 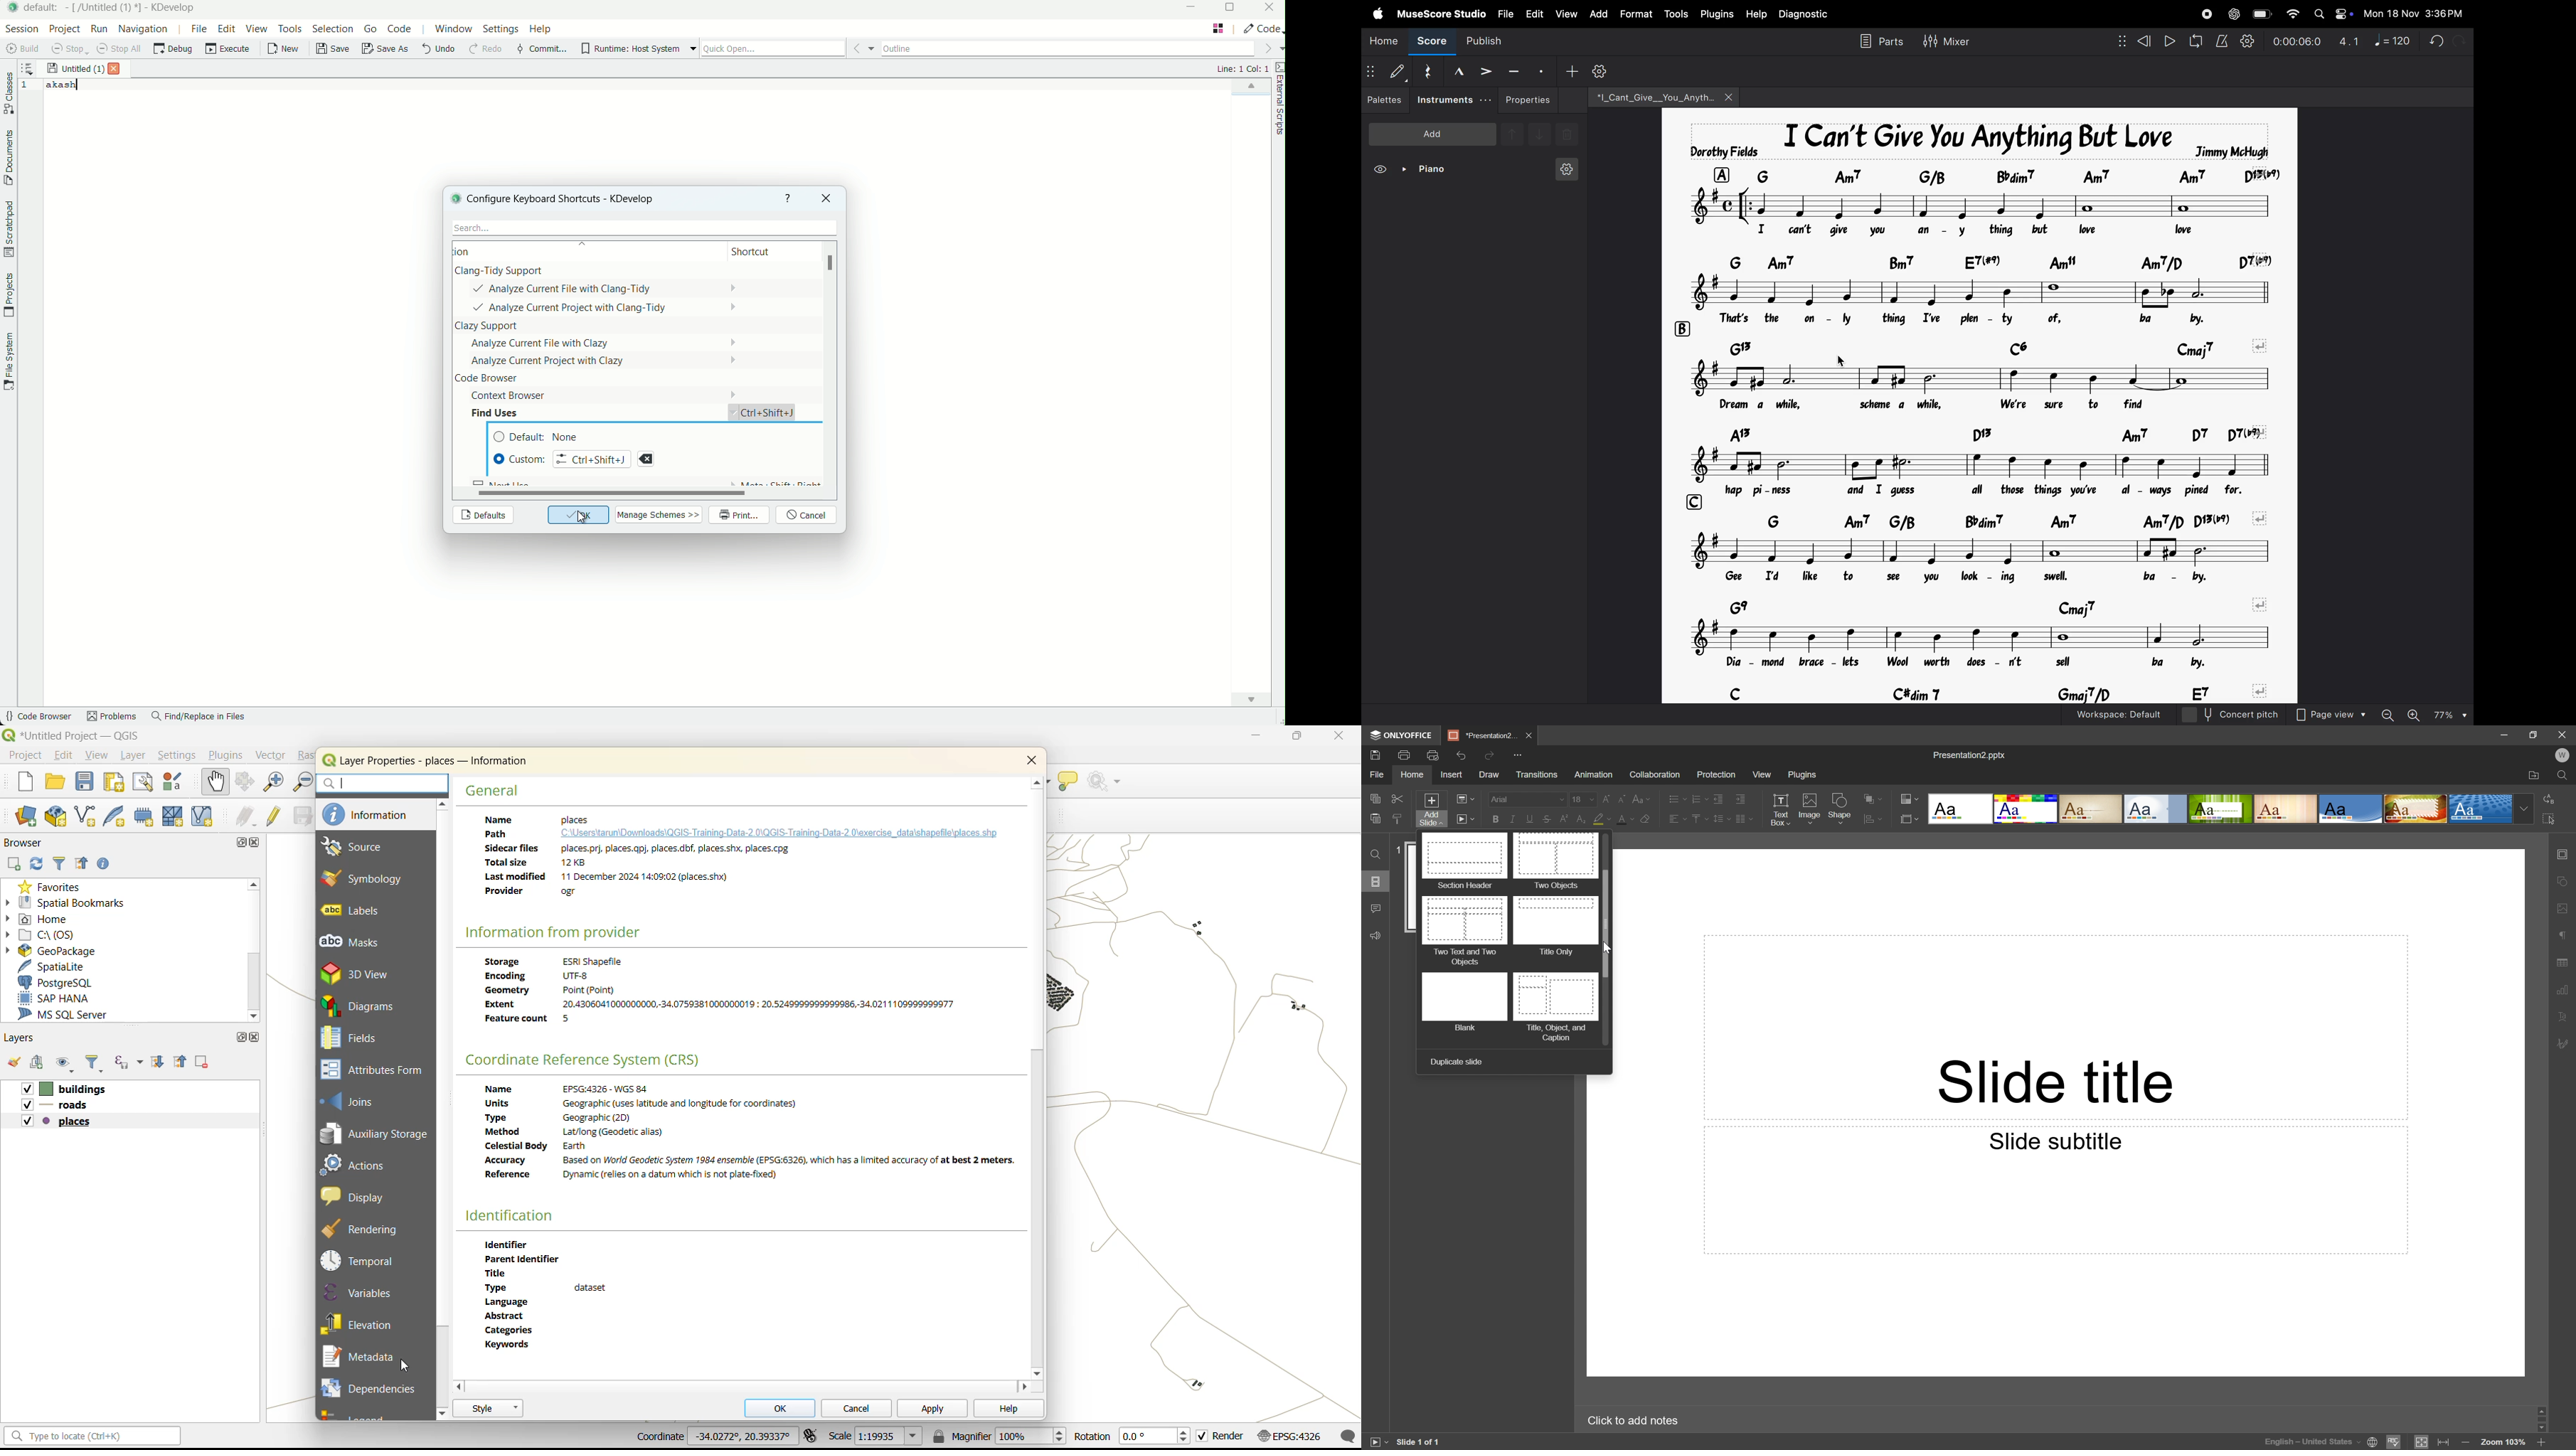 I want to click on Slides, so click(x=1376, y=883).